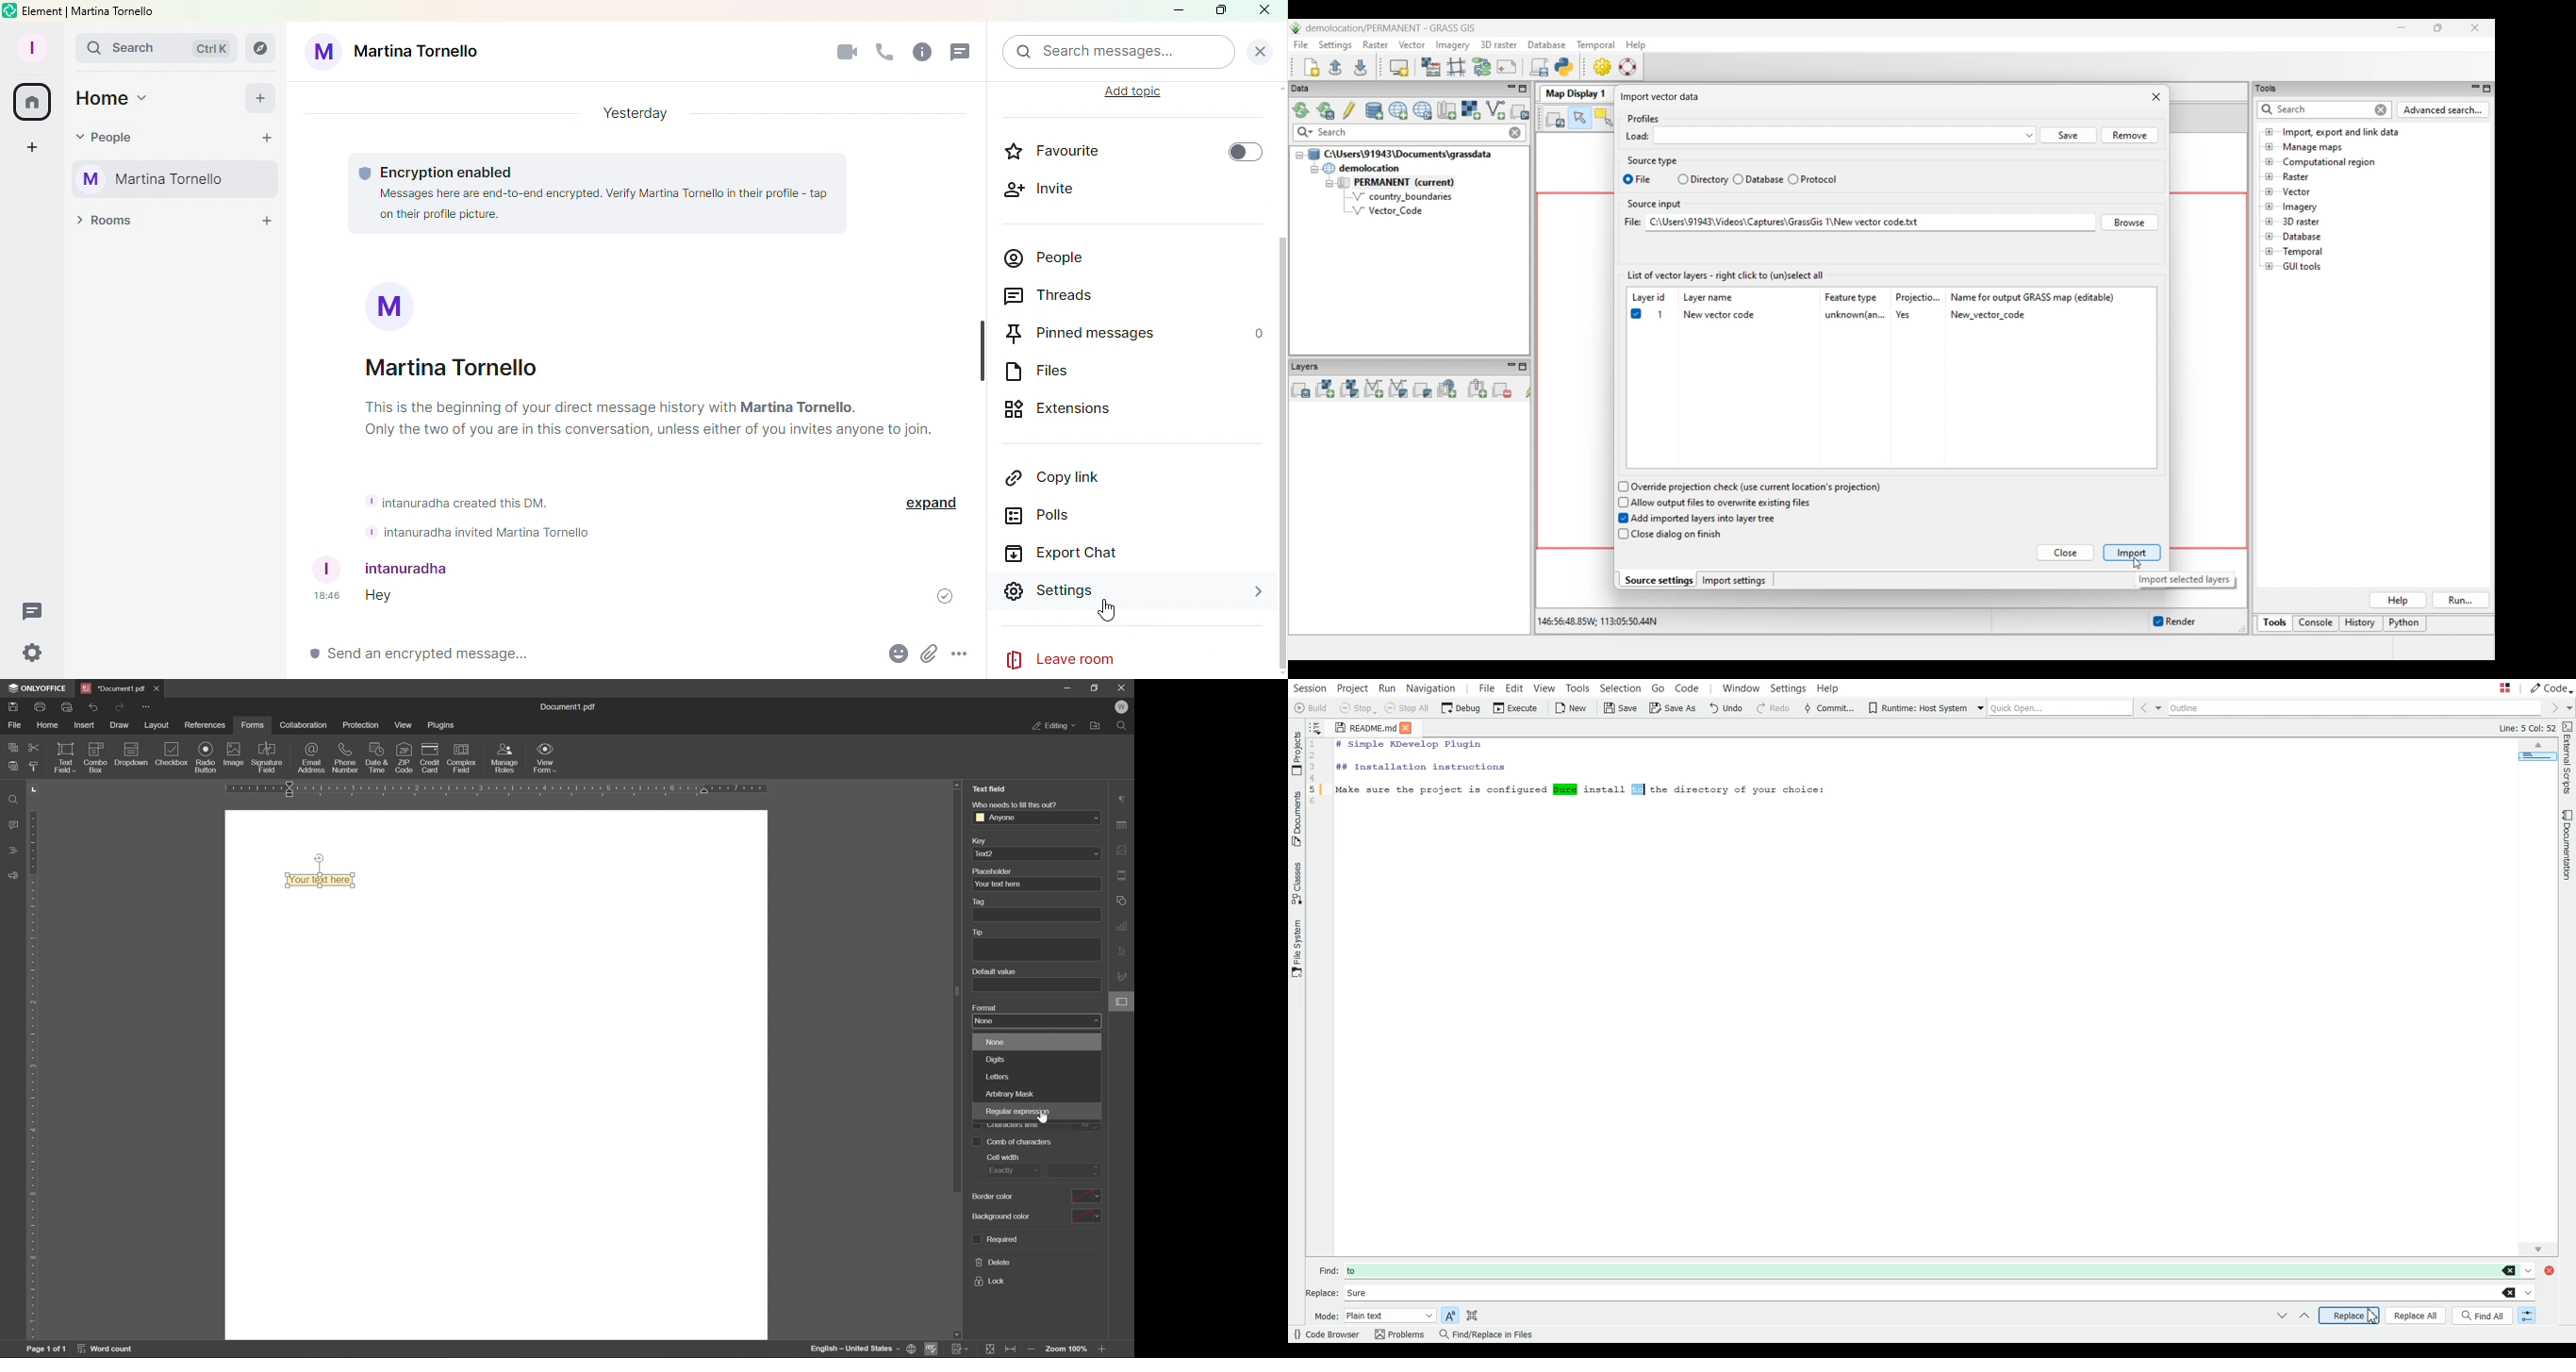 This screenshot has height=1372, width=2576. What do you see at coordinates (108, 1350) in the screenshot?
I see `word count` at bounding box center [108, 1350].